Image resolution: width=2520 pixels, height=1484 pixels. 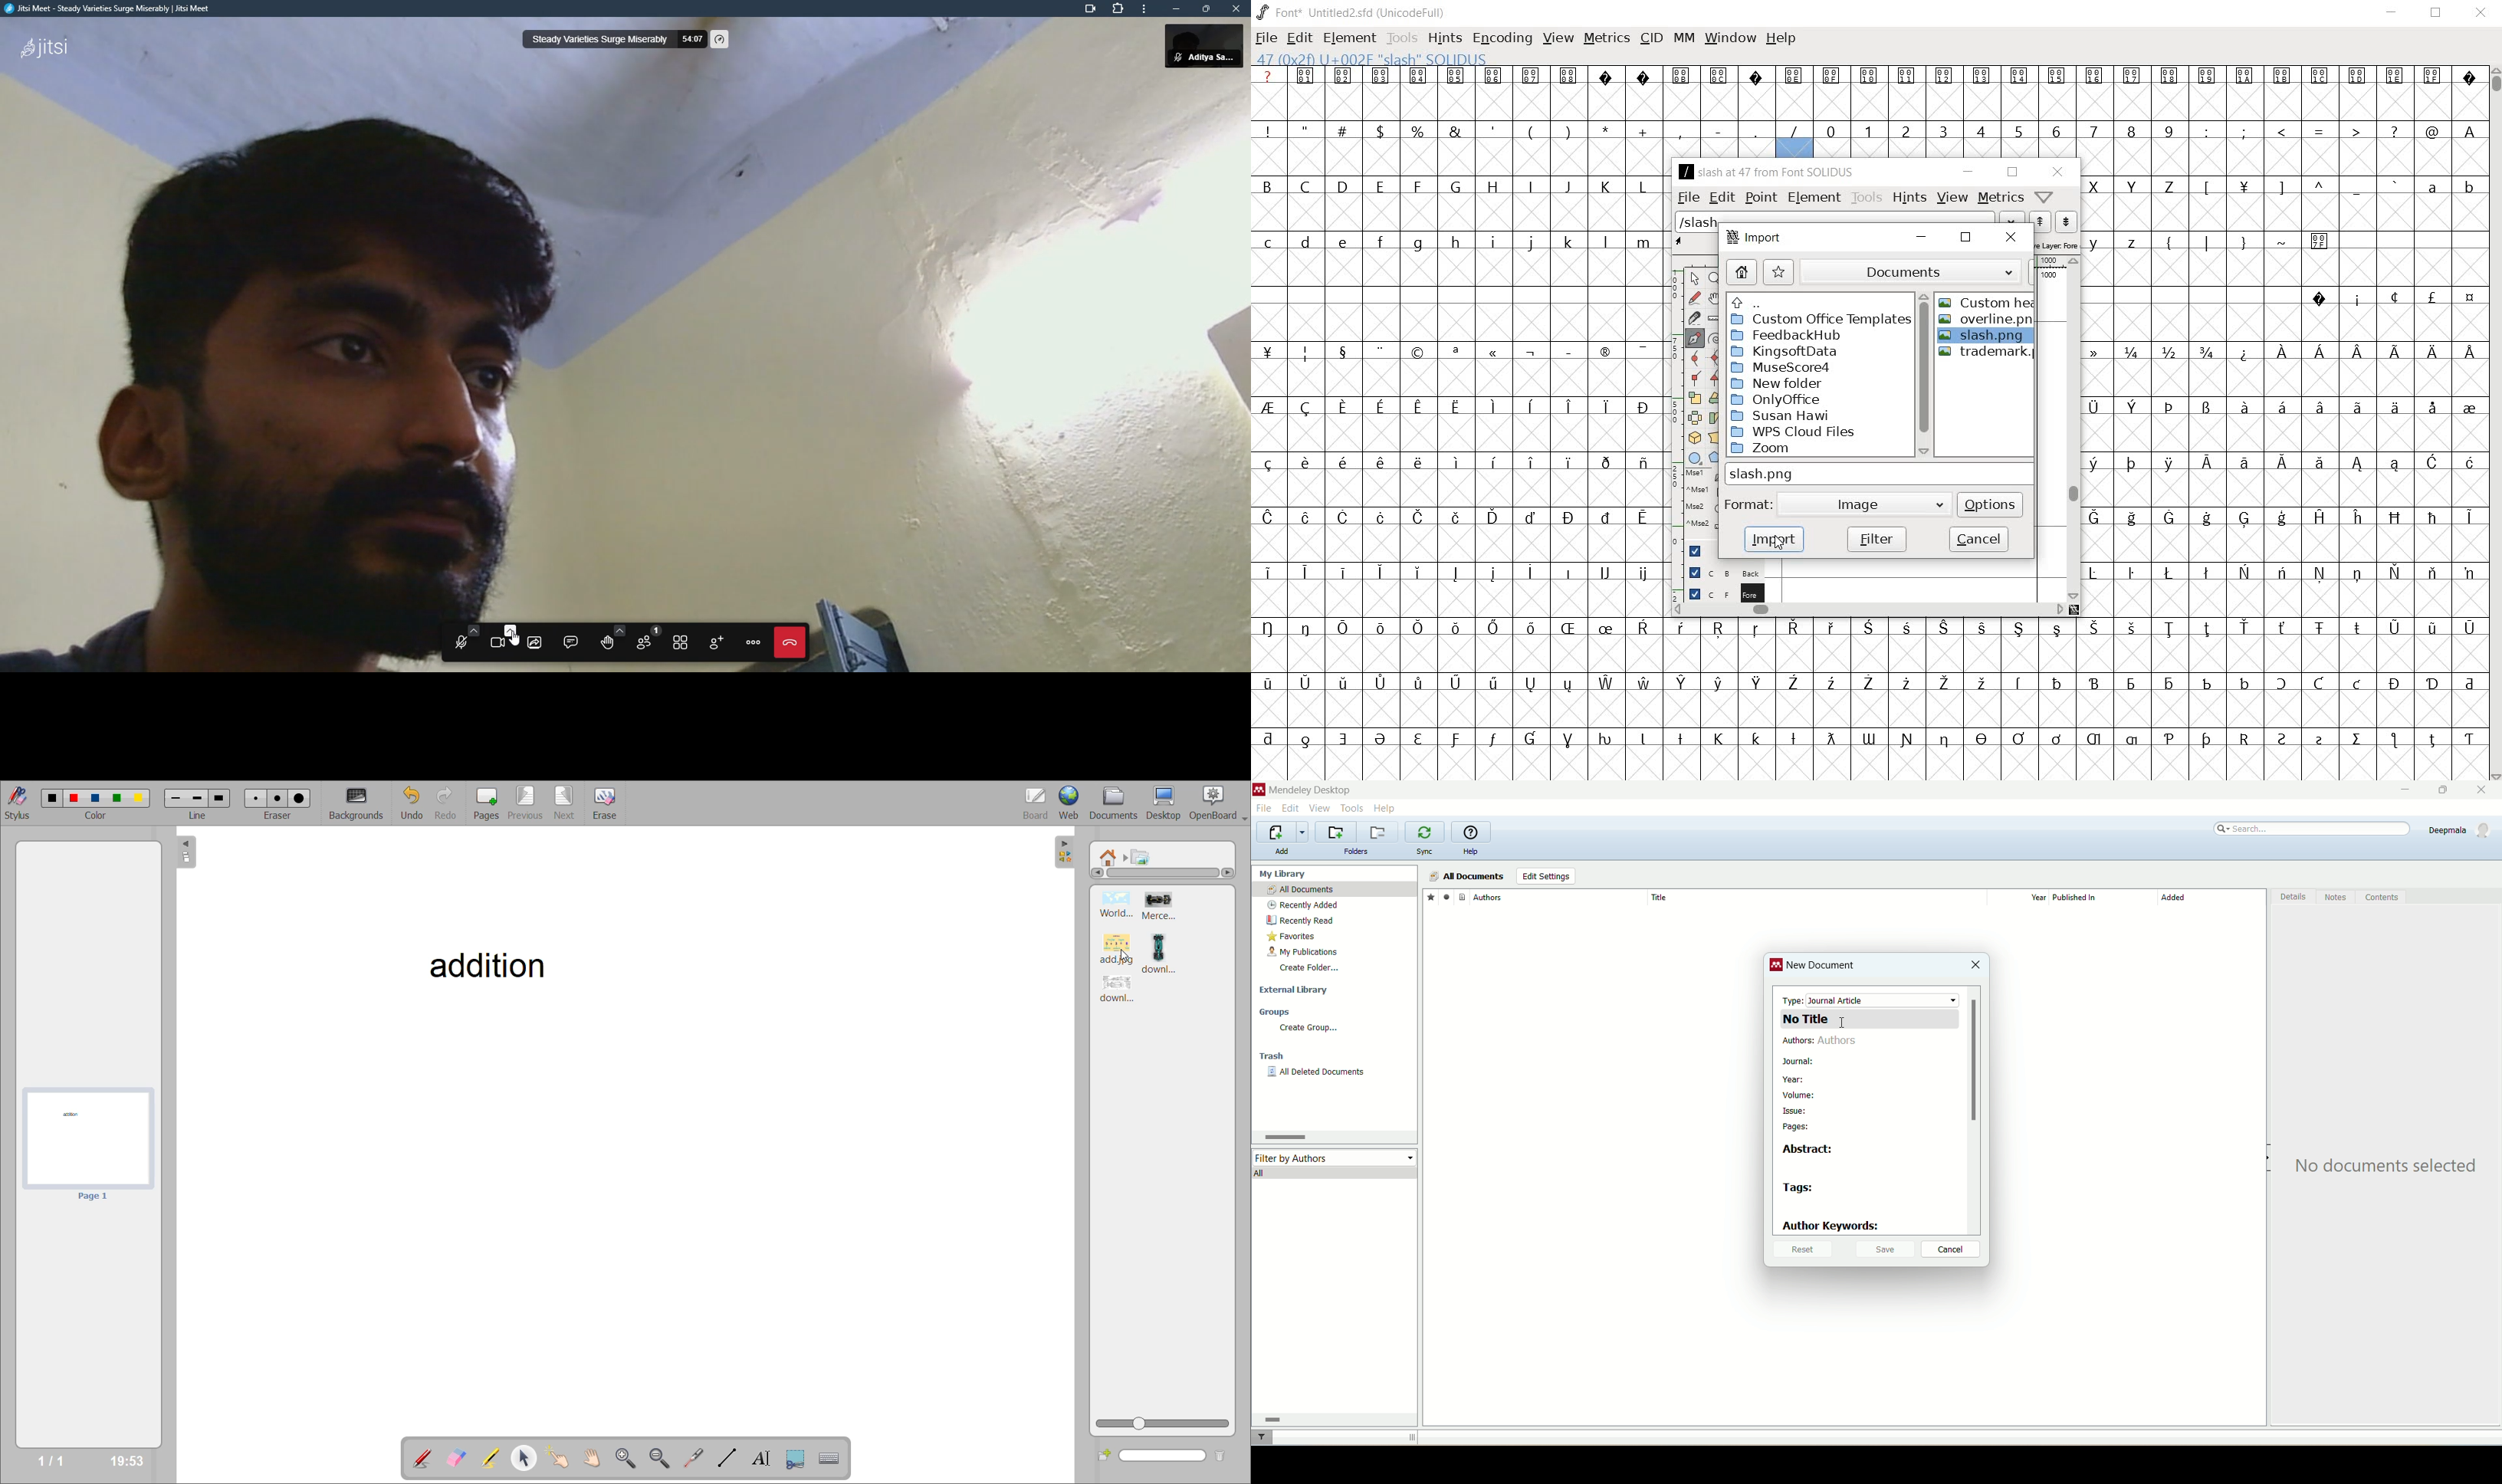 I want to click on ELEMENT, so click(x=1349, y=38).